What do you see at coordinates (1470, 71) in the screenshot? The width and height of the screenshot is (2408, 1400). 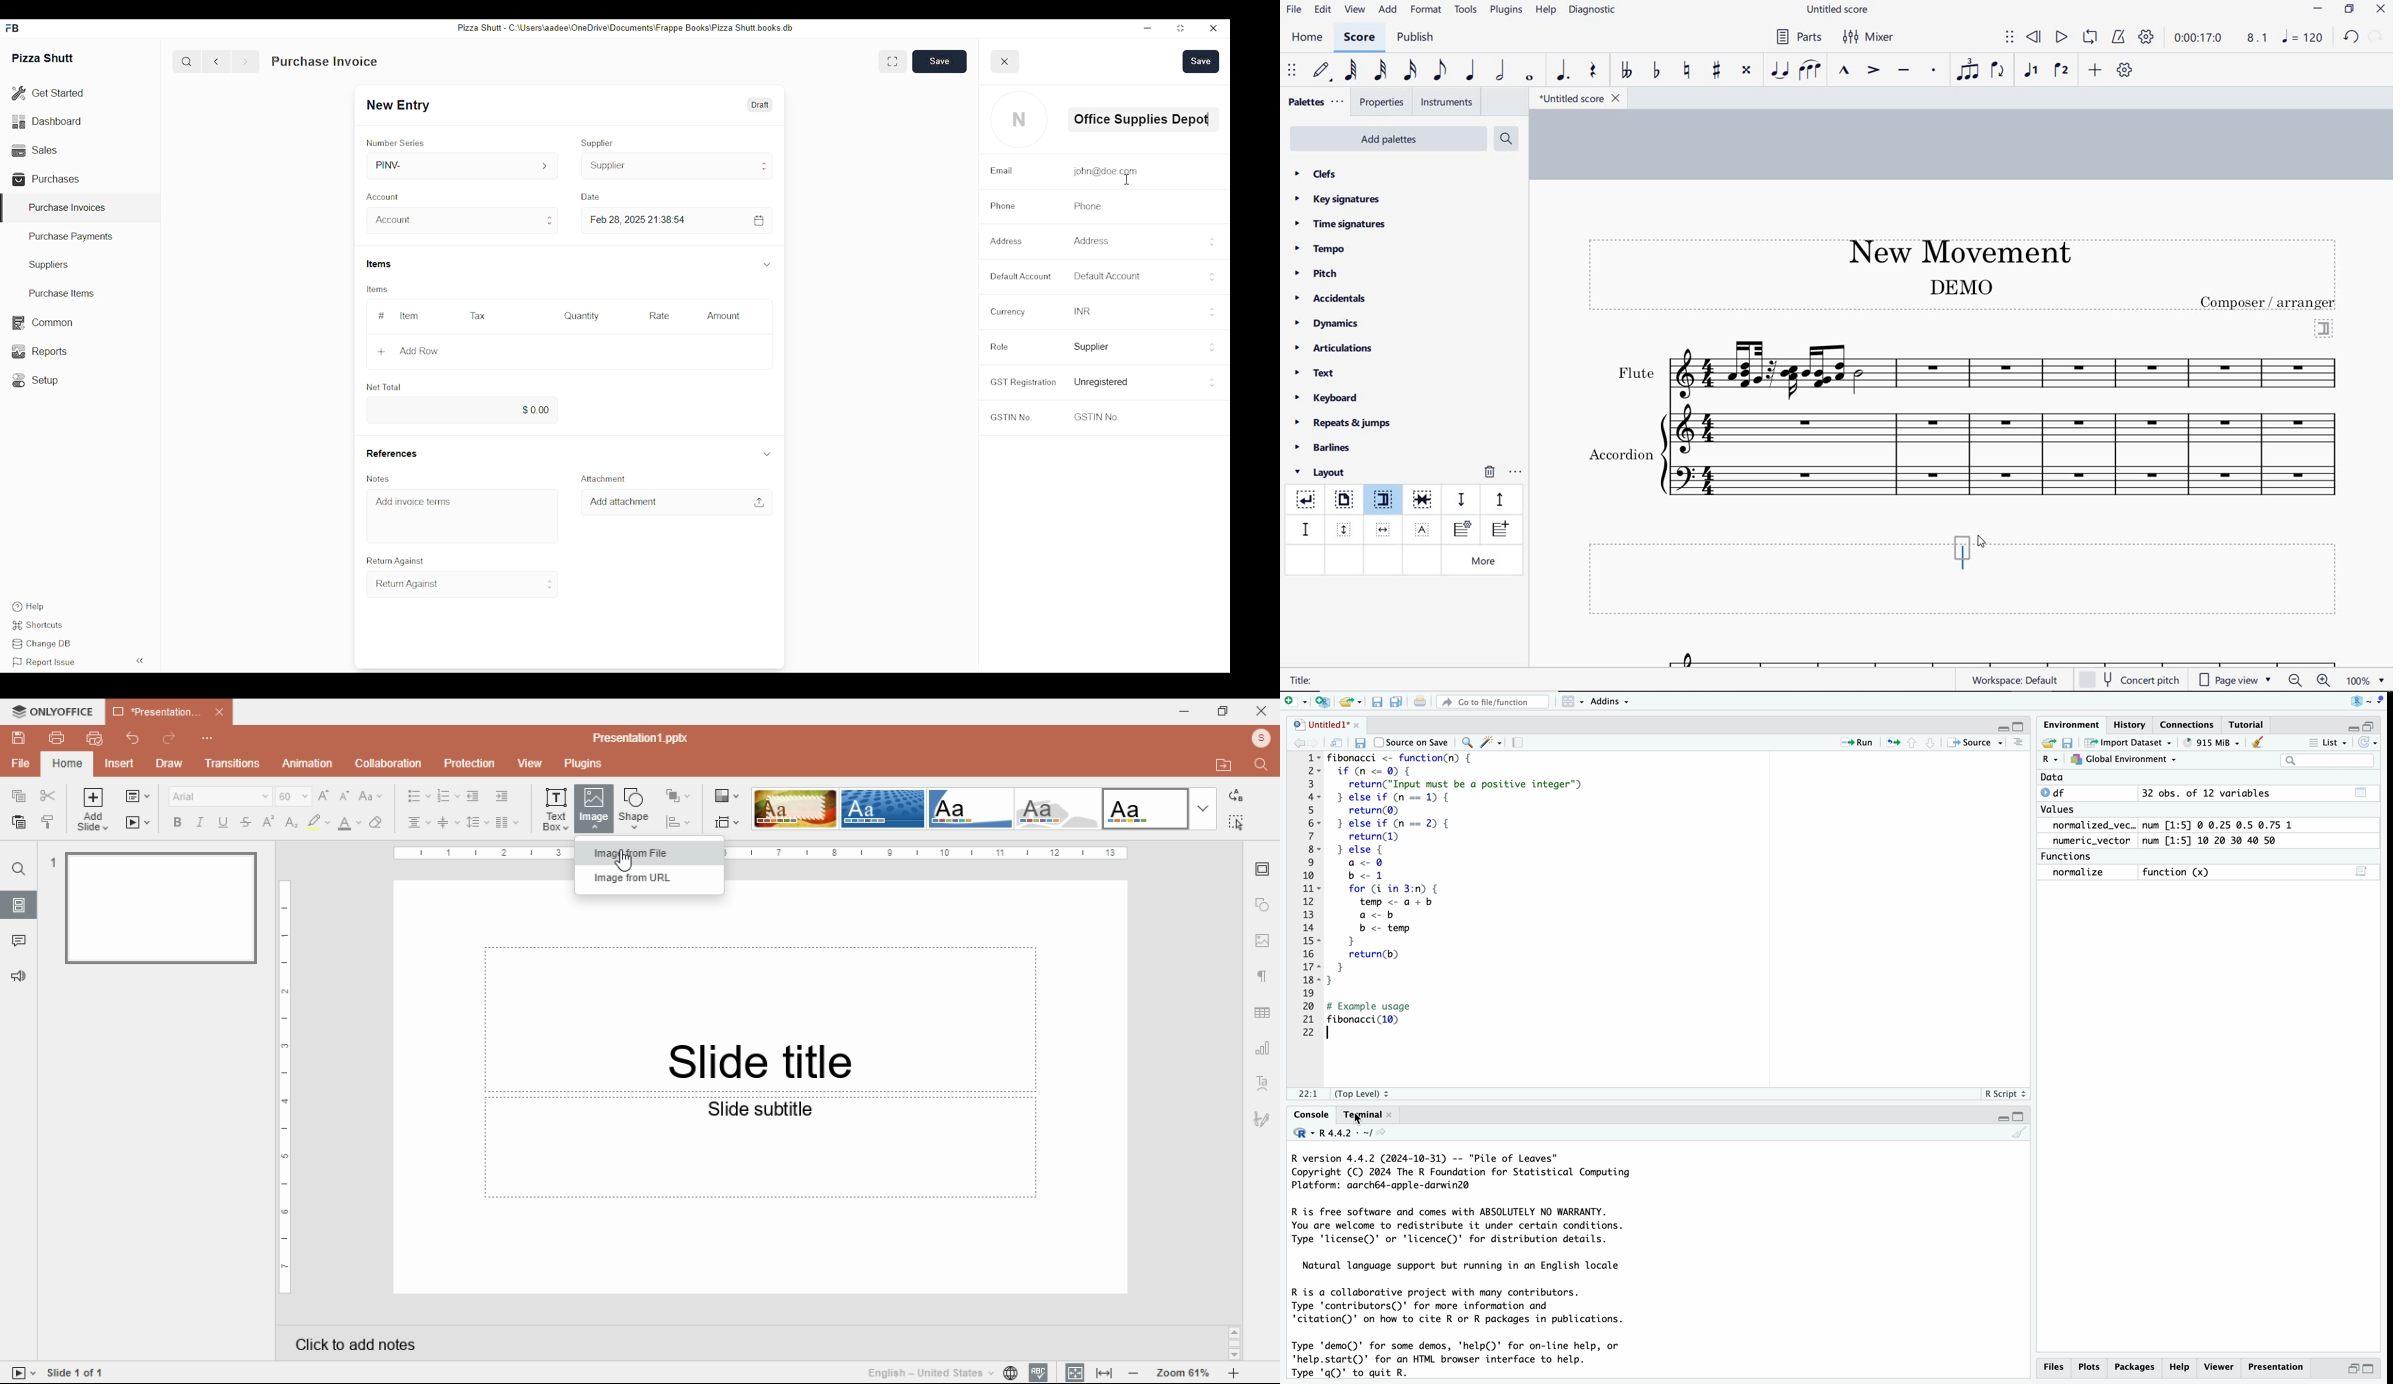 I see `quarter note` at bounding box center [1470, 71].